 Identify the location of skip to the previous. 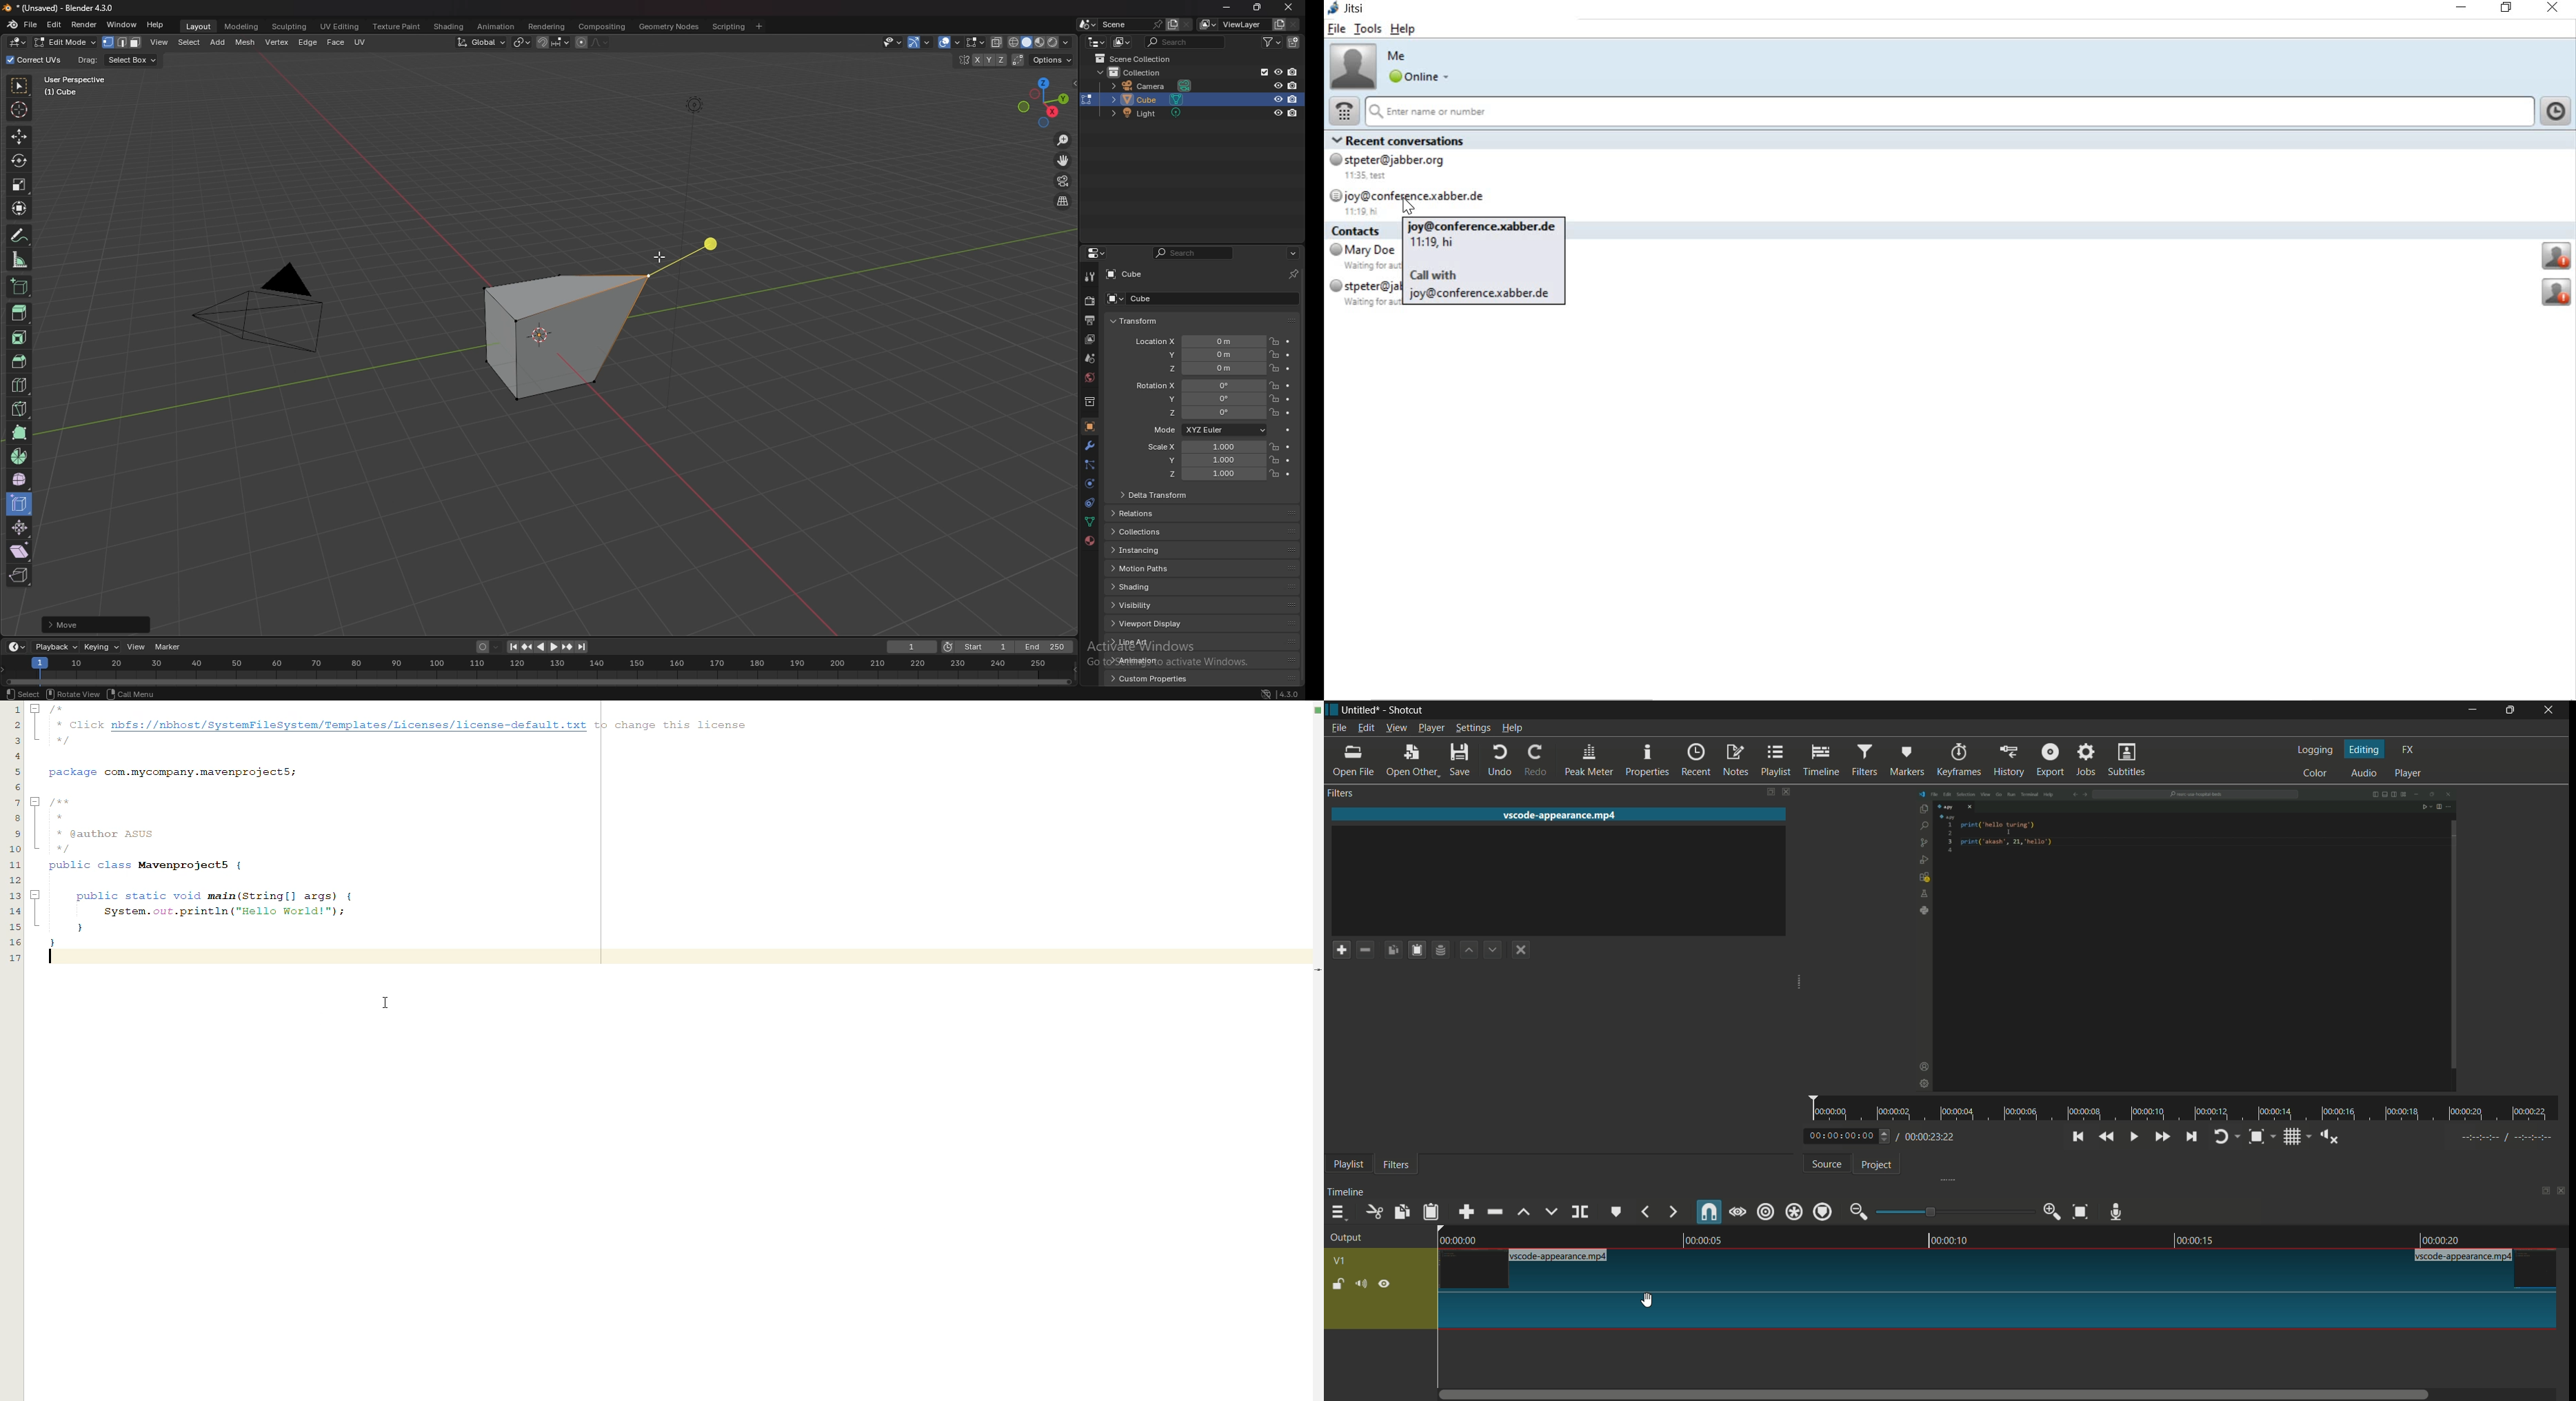
(2078, 1137).